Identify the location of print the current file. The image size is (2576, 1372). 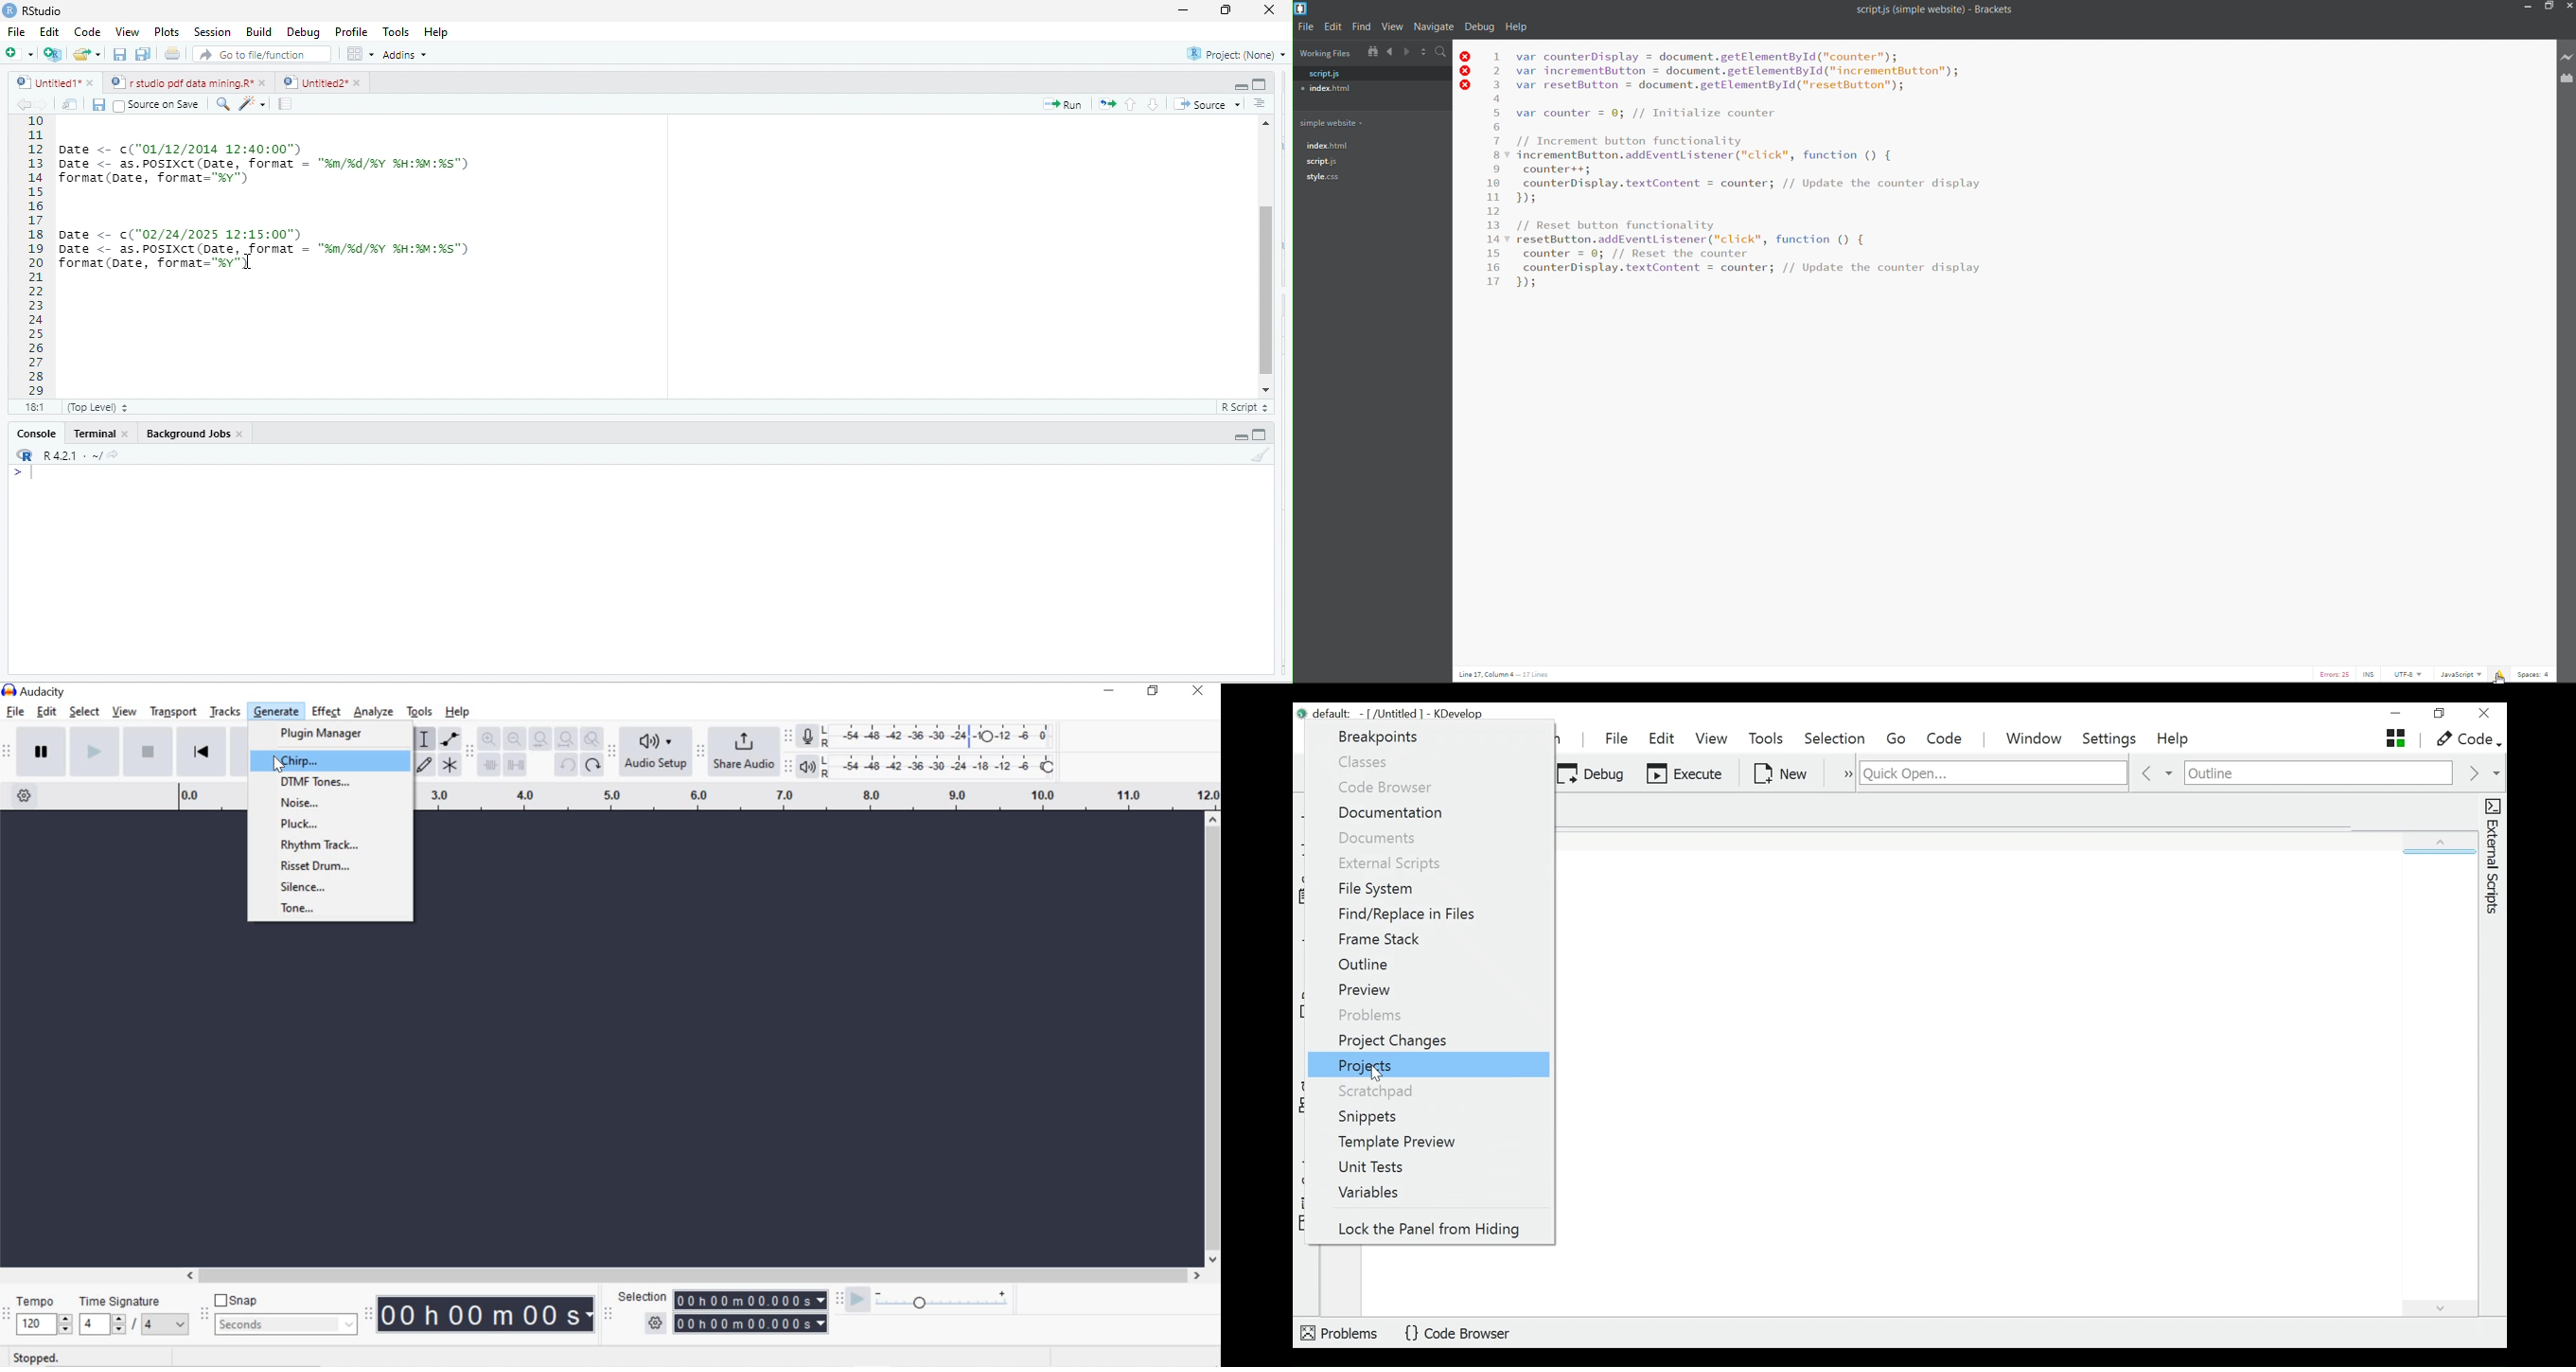
(171, 56).